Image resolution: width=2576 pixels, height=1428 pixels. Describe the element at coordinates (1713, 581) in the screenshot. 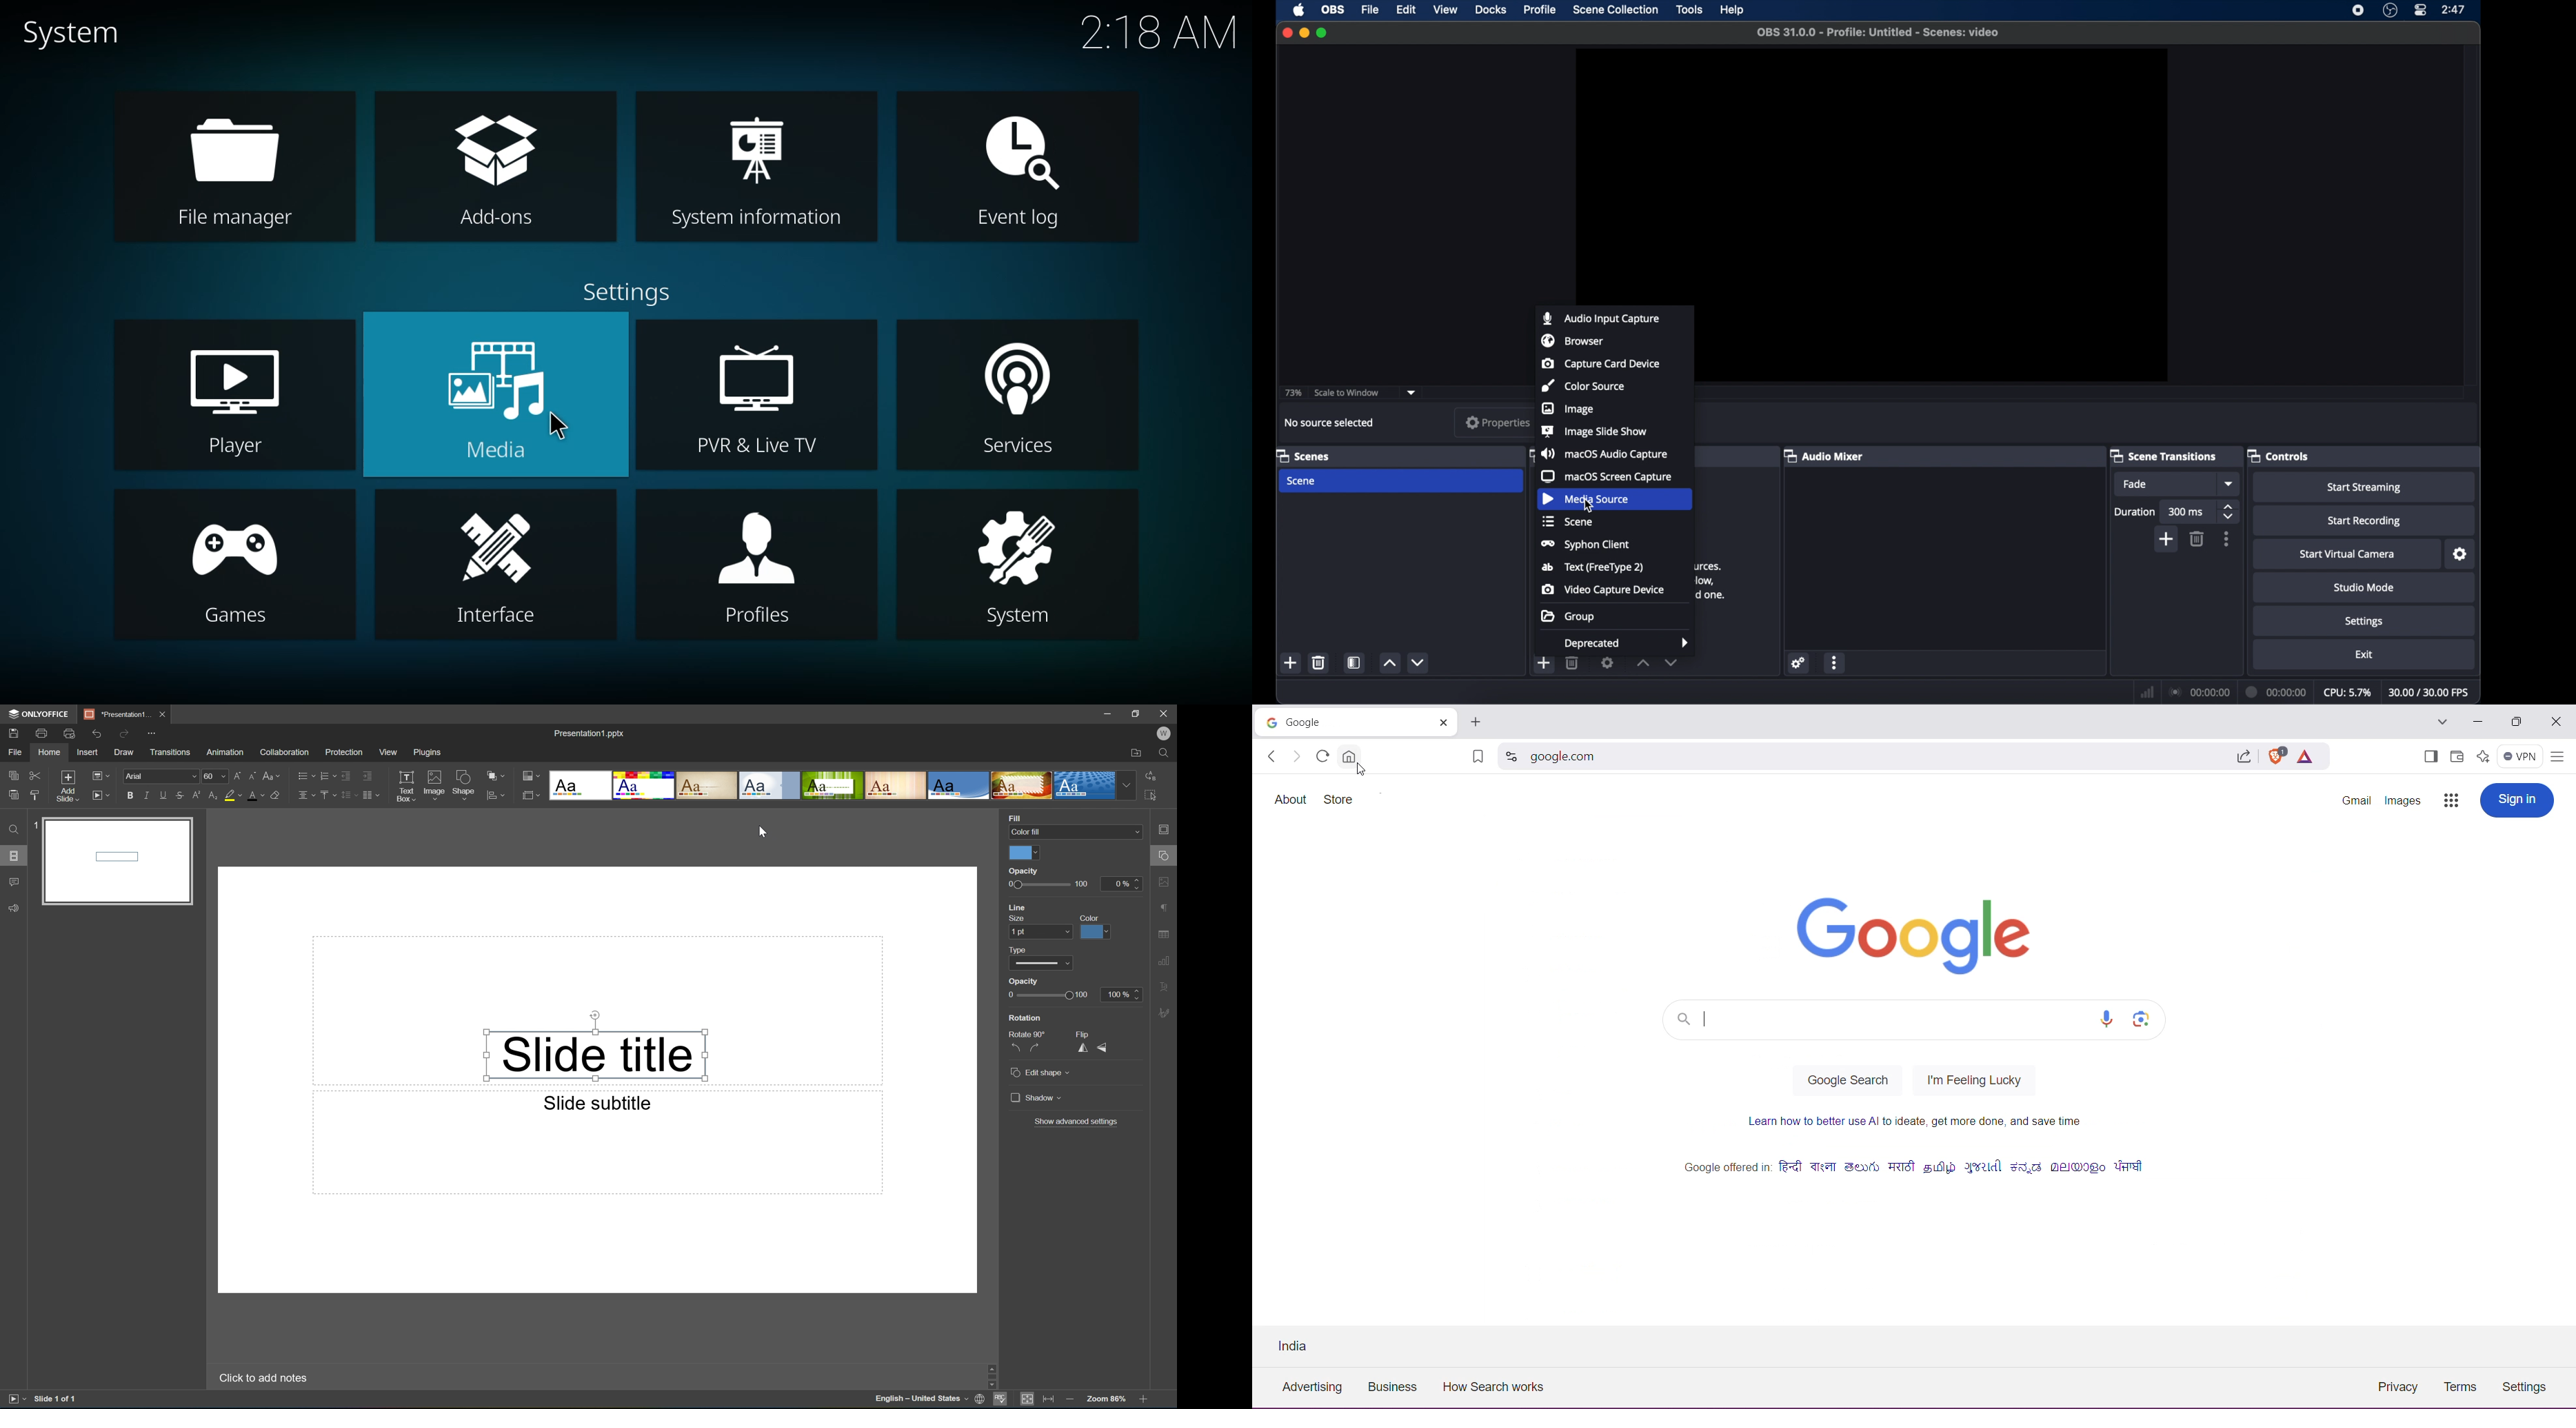

I see `info` at that location.